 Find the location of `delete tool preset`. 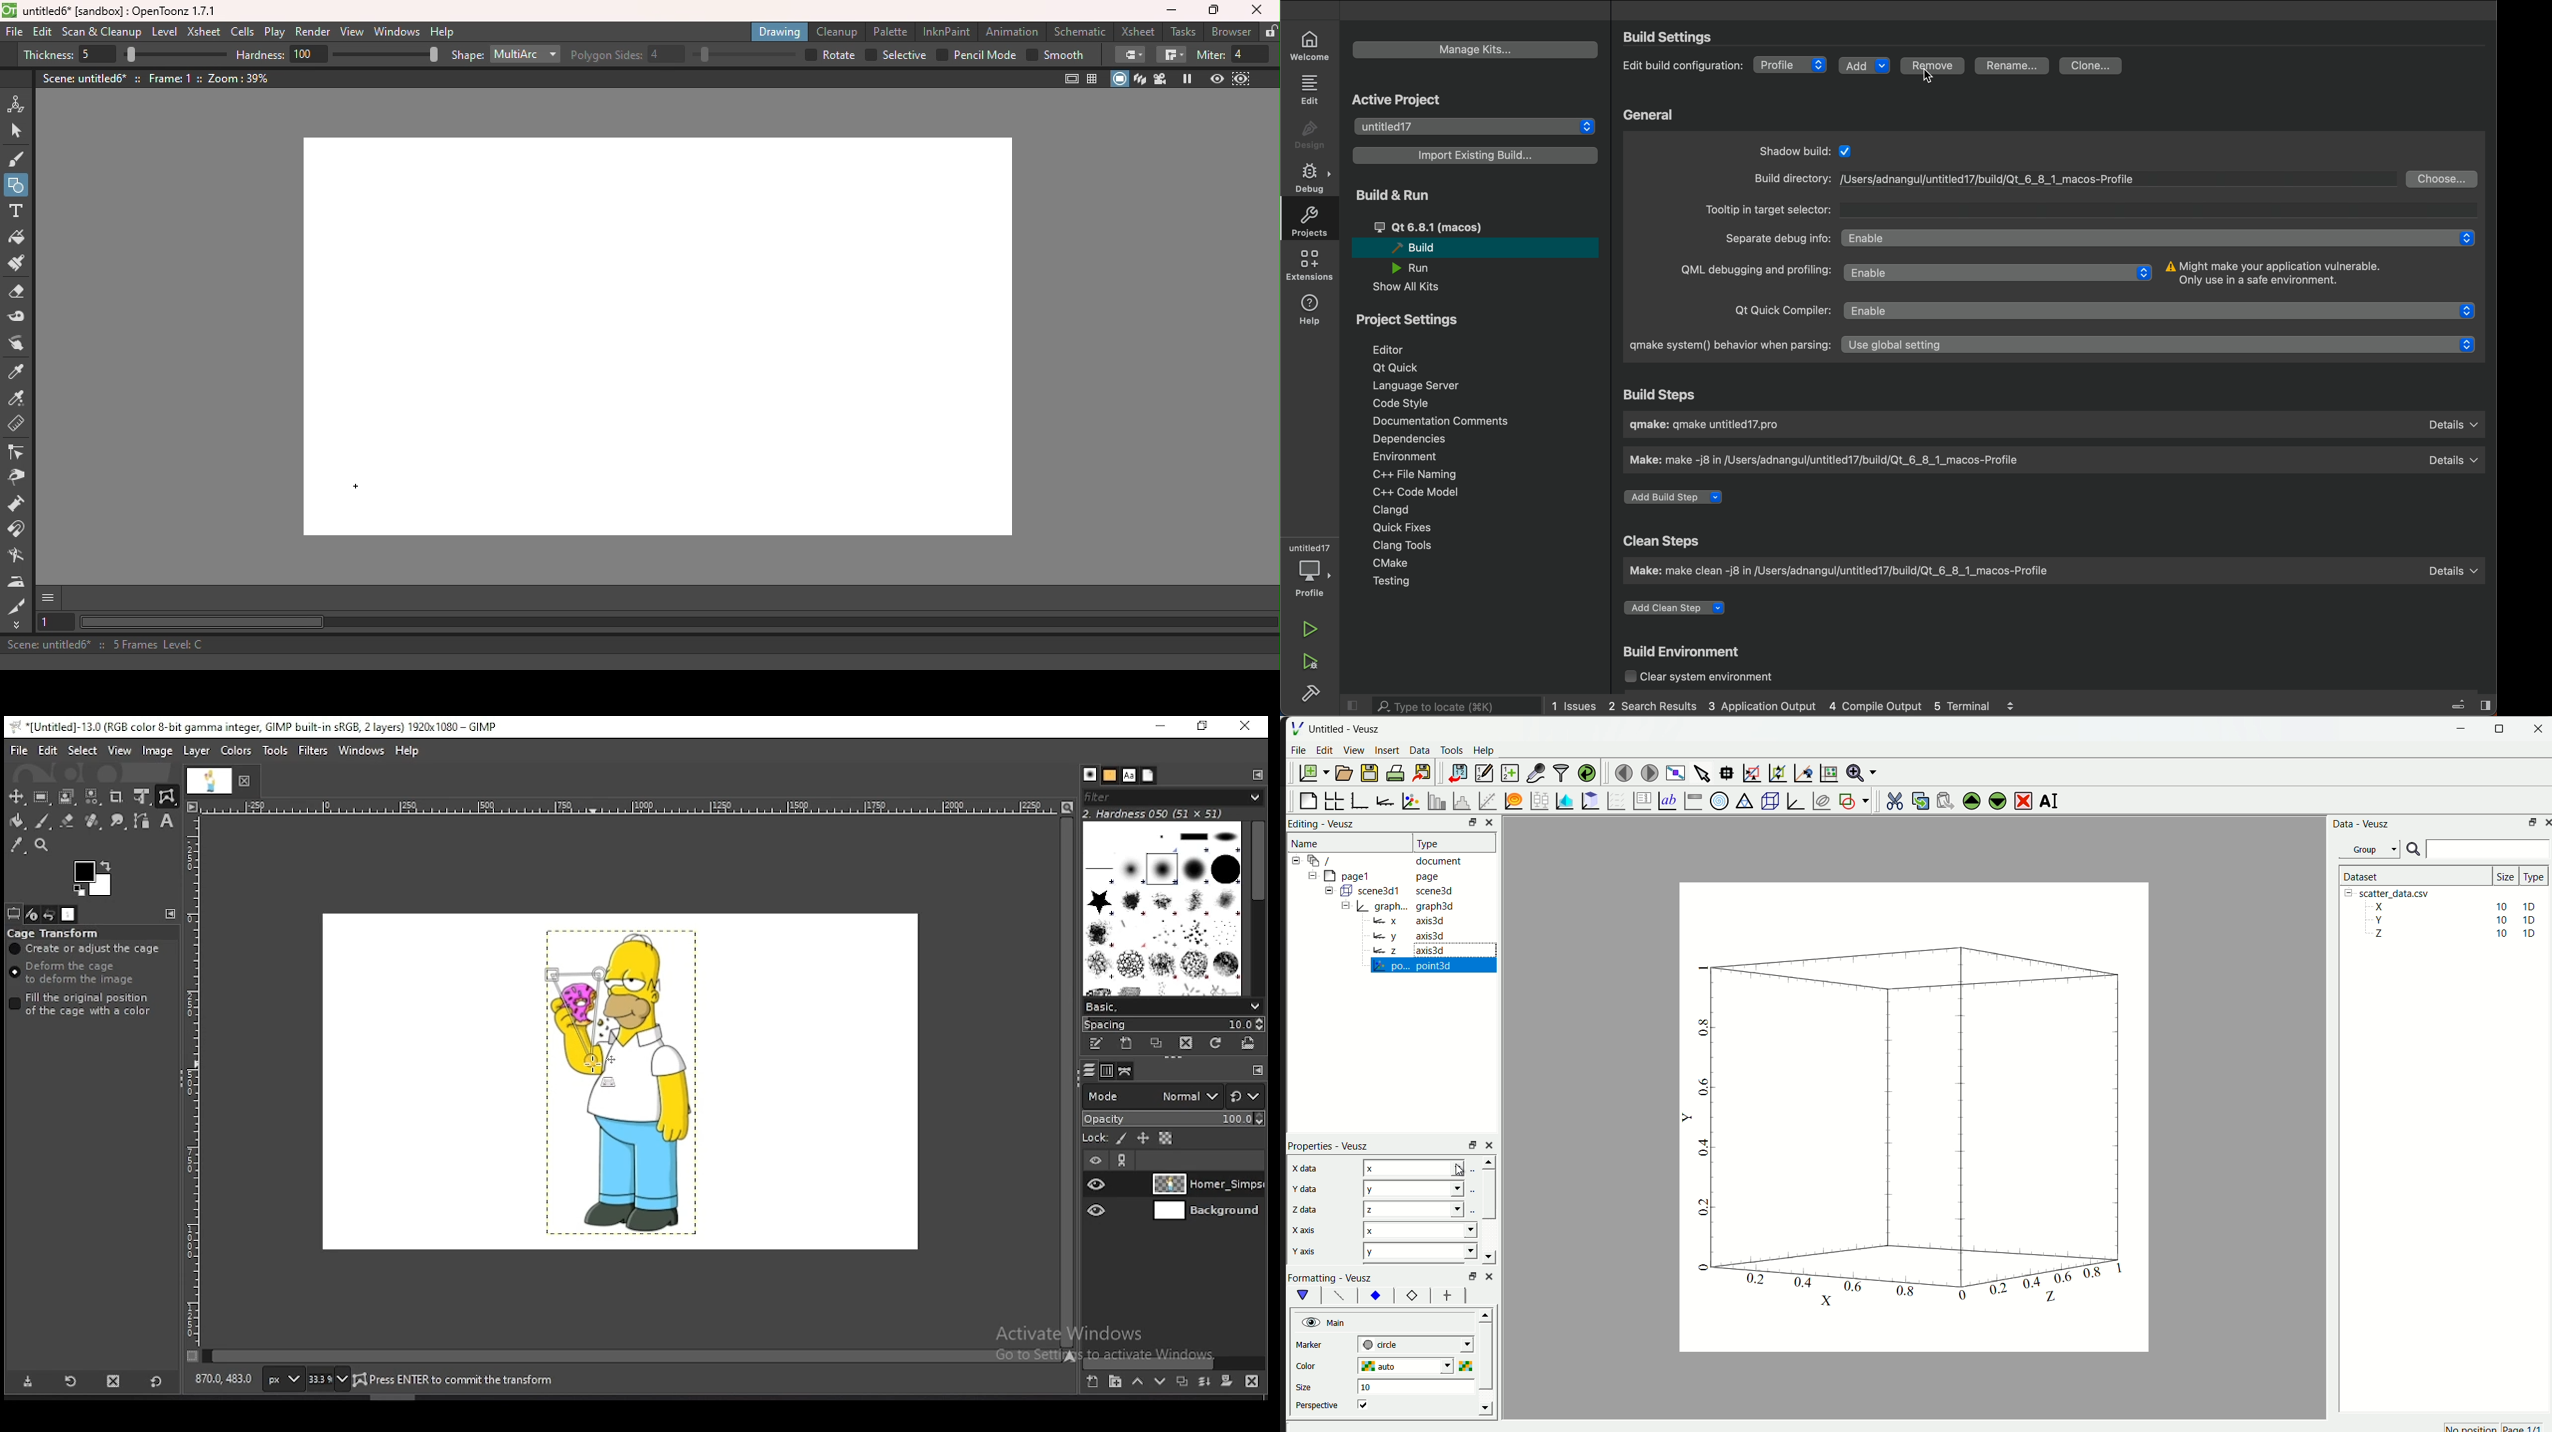

delete tool preset is located at coordinates (115, 1382).